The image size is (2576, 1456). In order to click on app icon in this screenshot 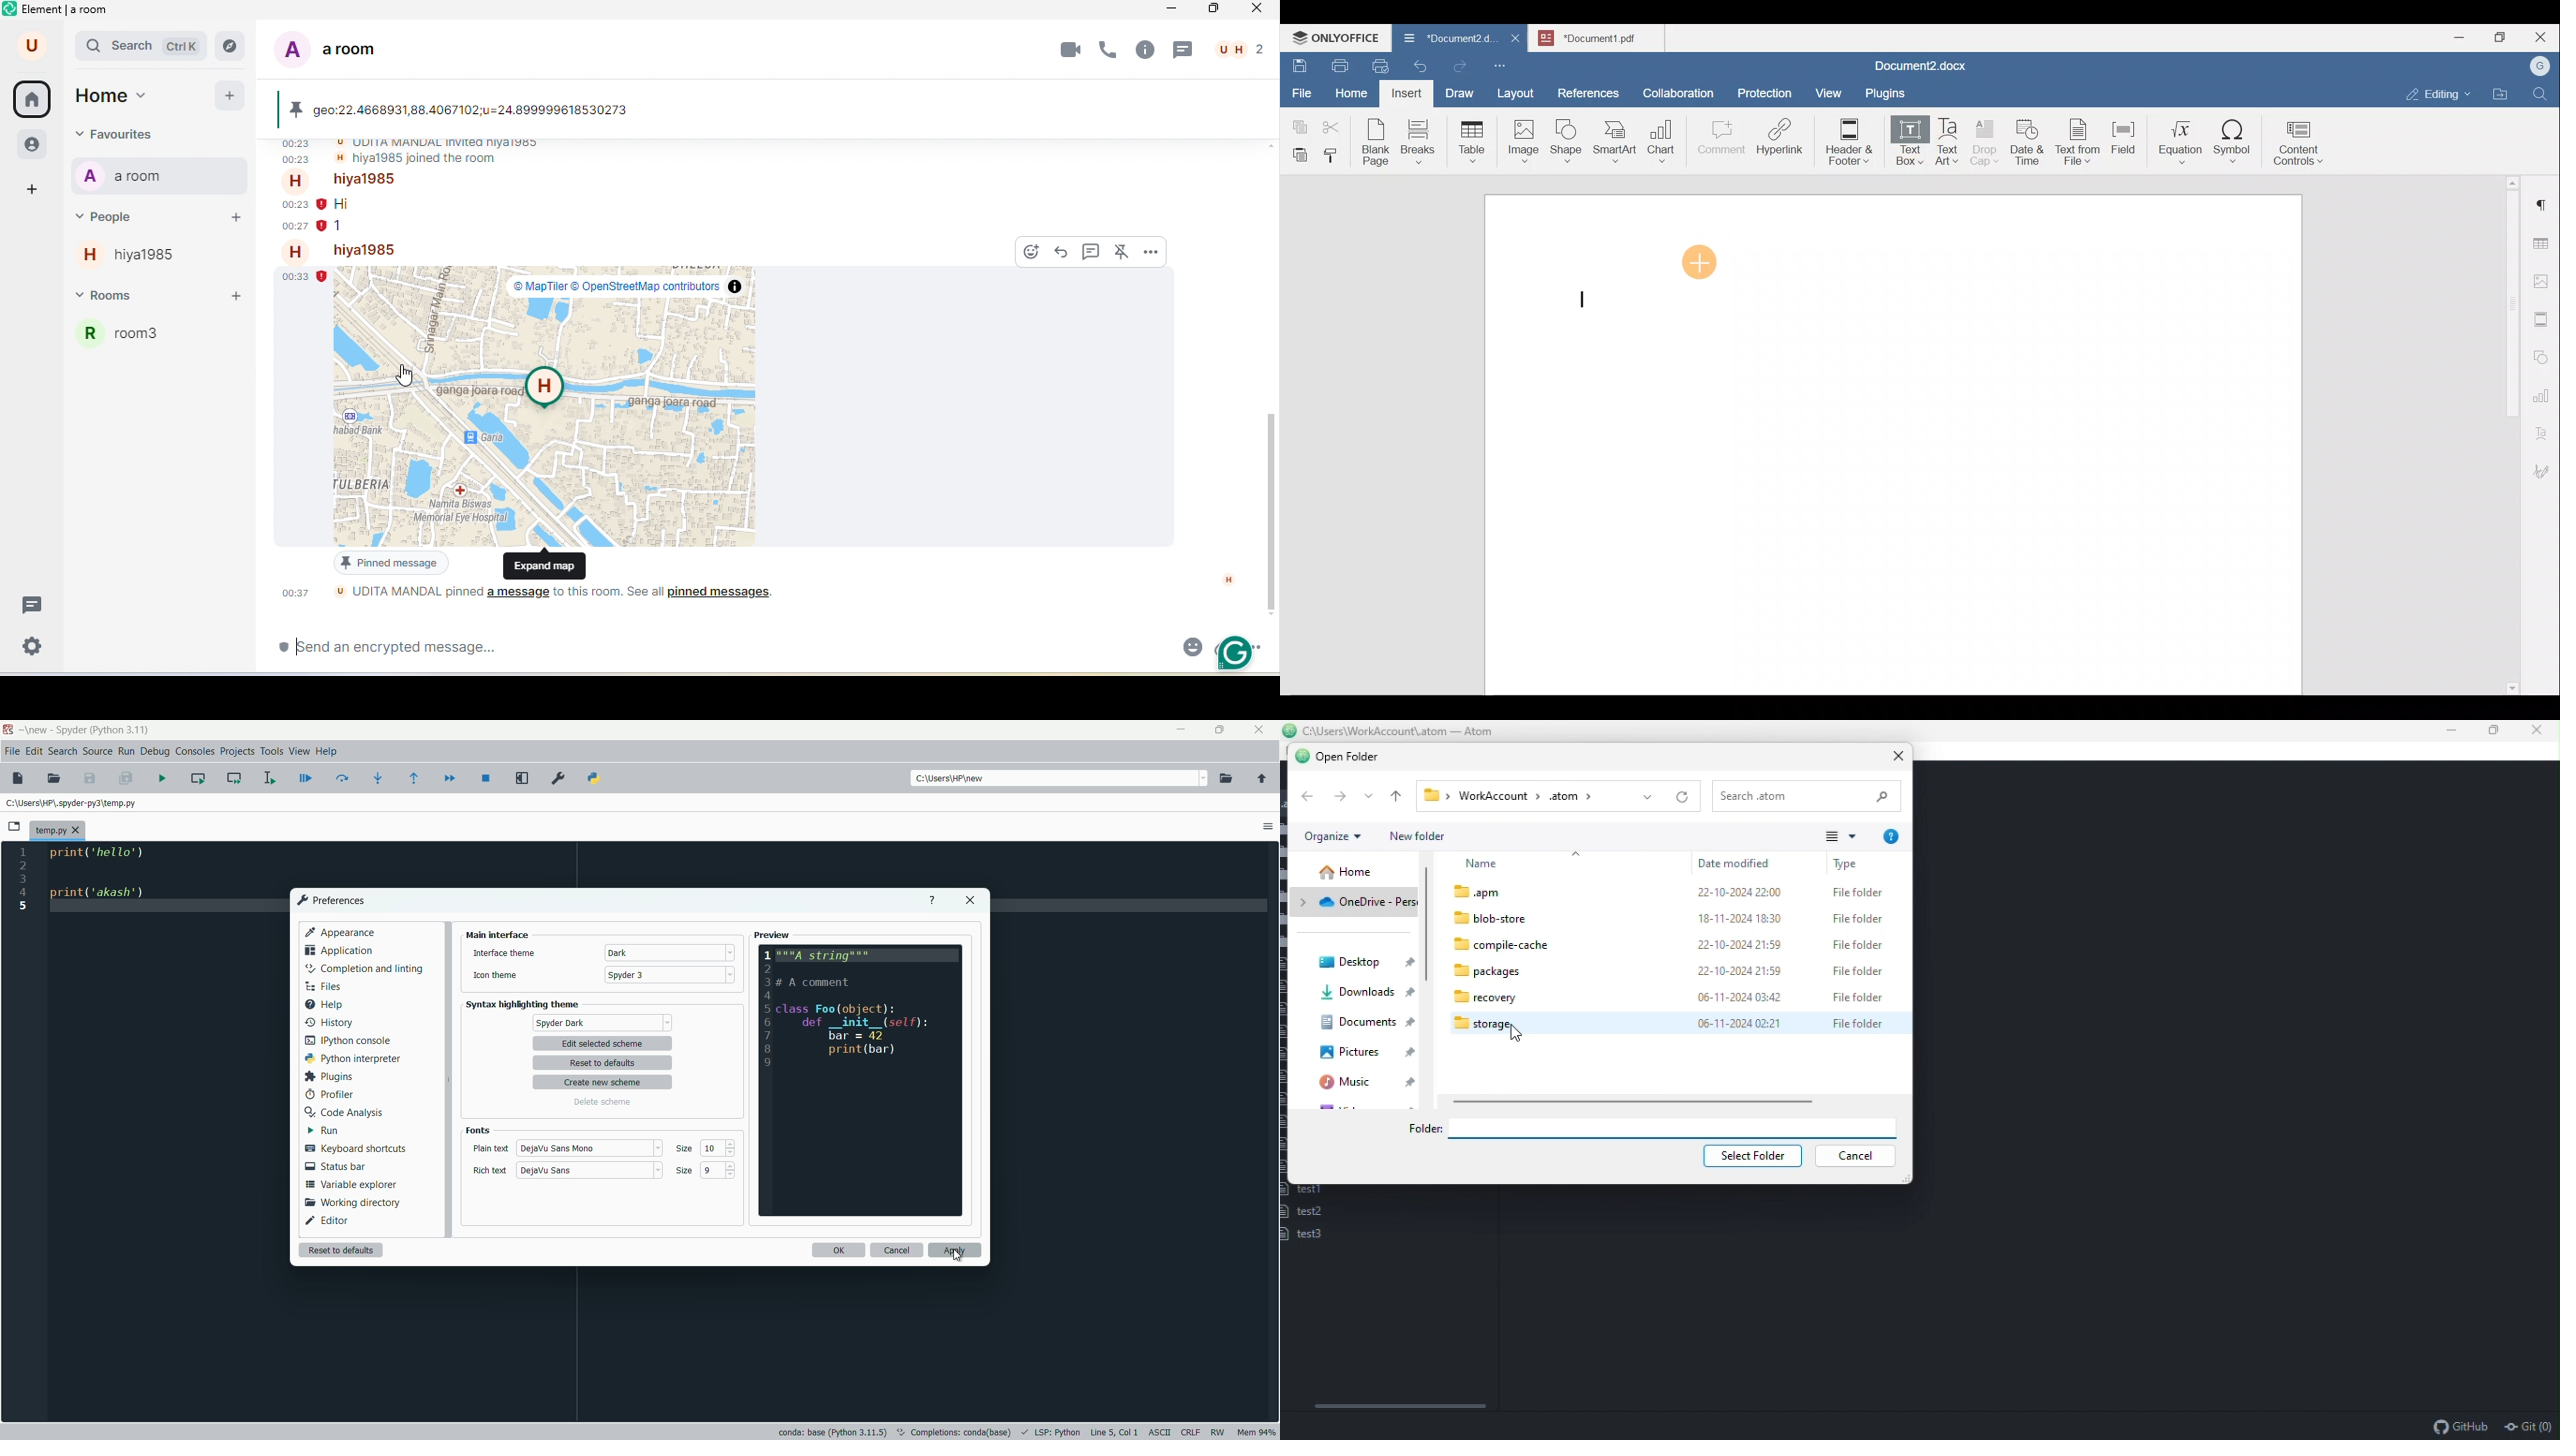, I will do `click(8, 730)`.